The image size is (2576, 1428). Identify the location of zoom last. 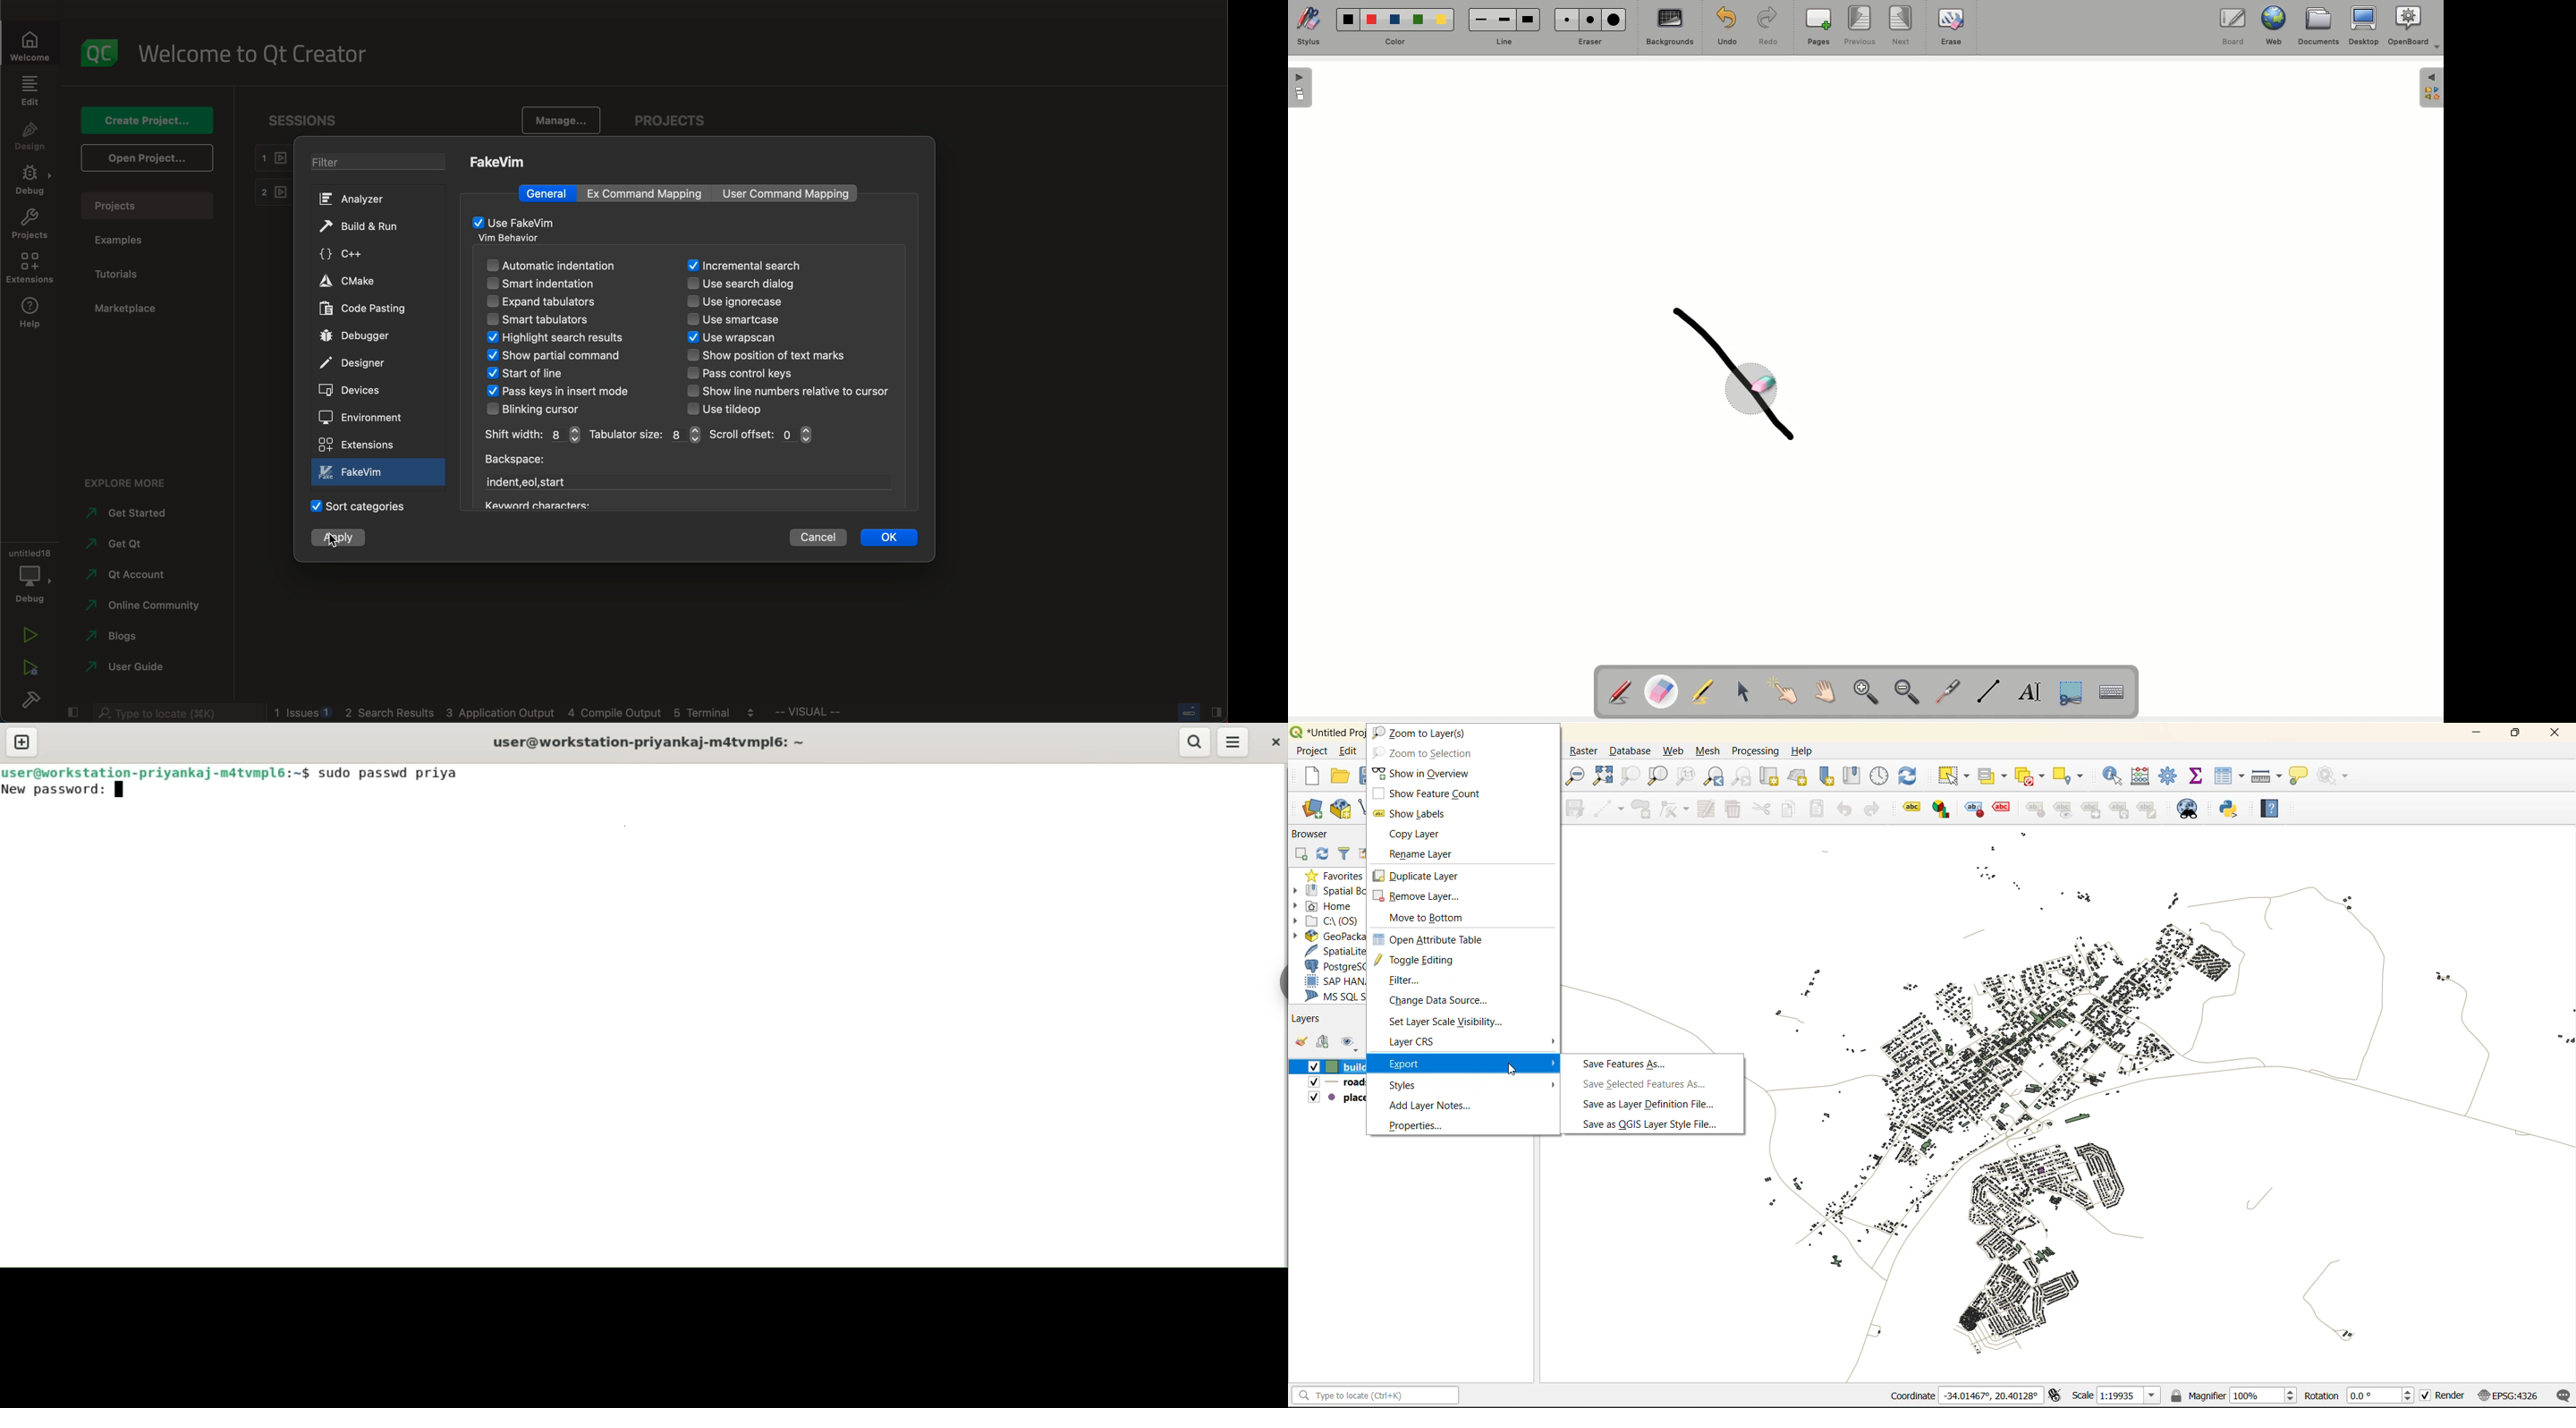
(1715, 777).